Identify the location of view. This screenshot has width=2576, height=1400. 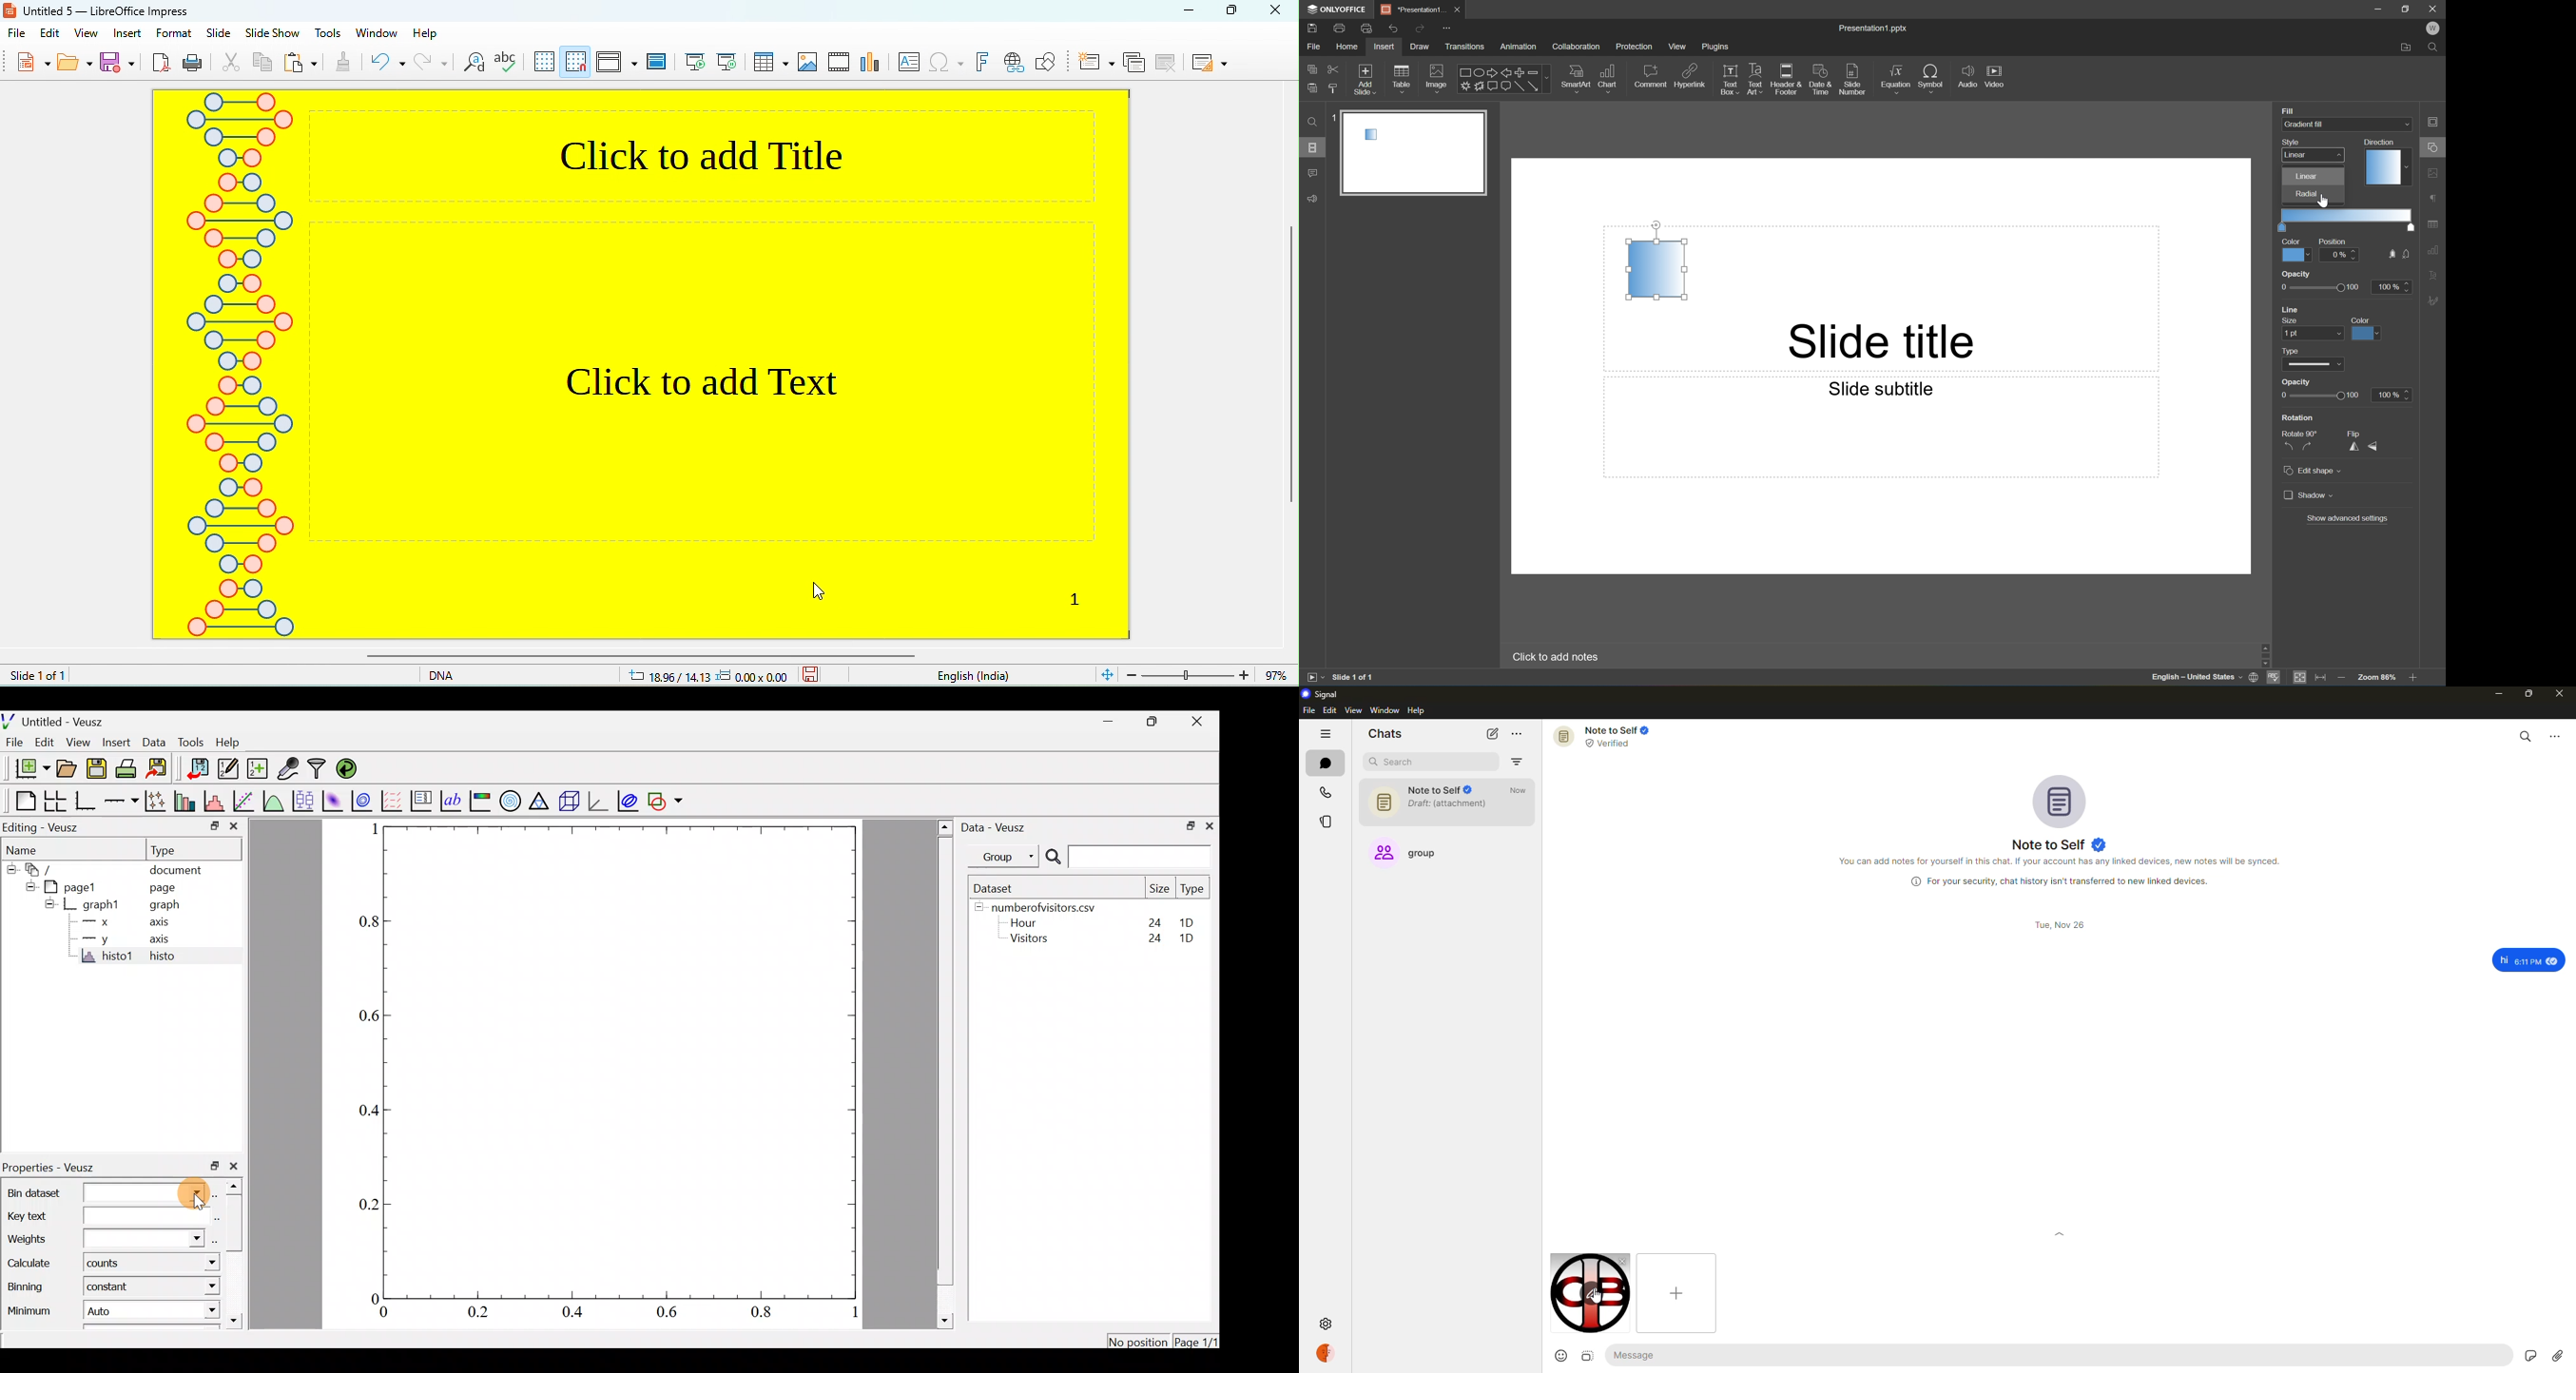
(1353, 711).